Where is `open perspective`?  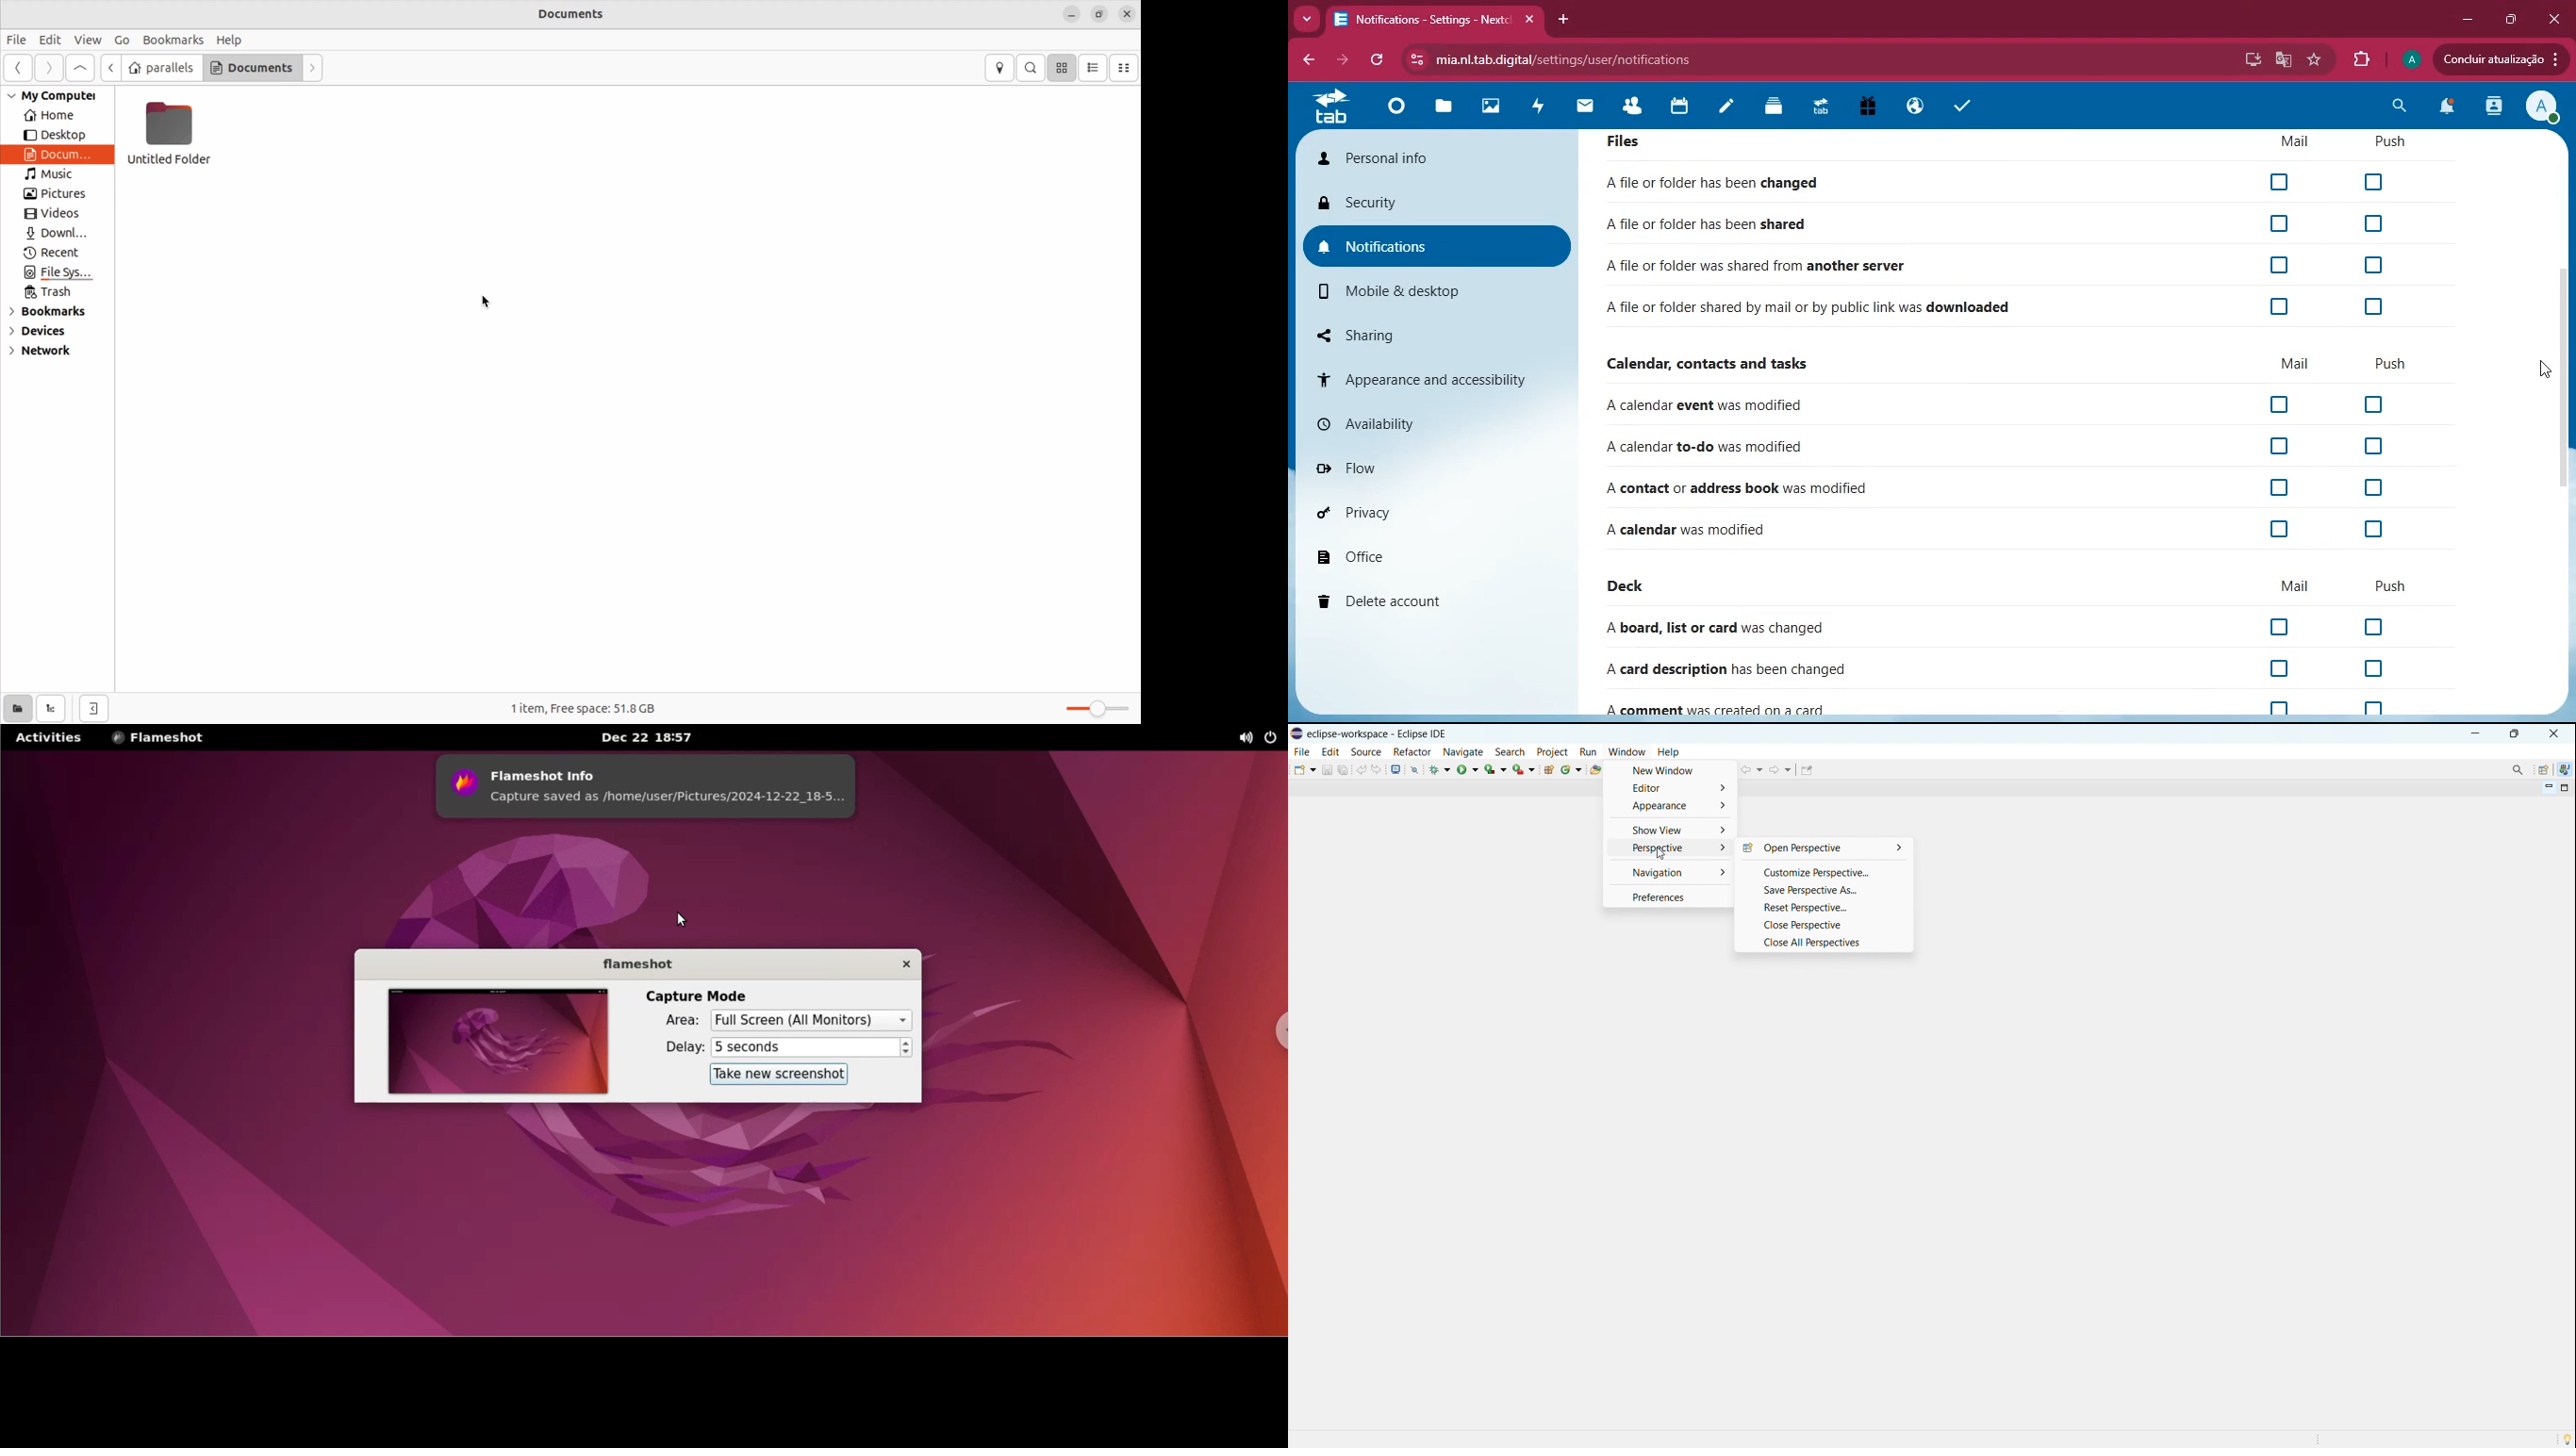 open perspective is located at coordinates (1822, 848).